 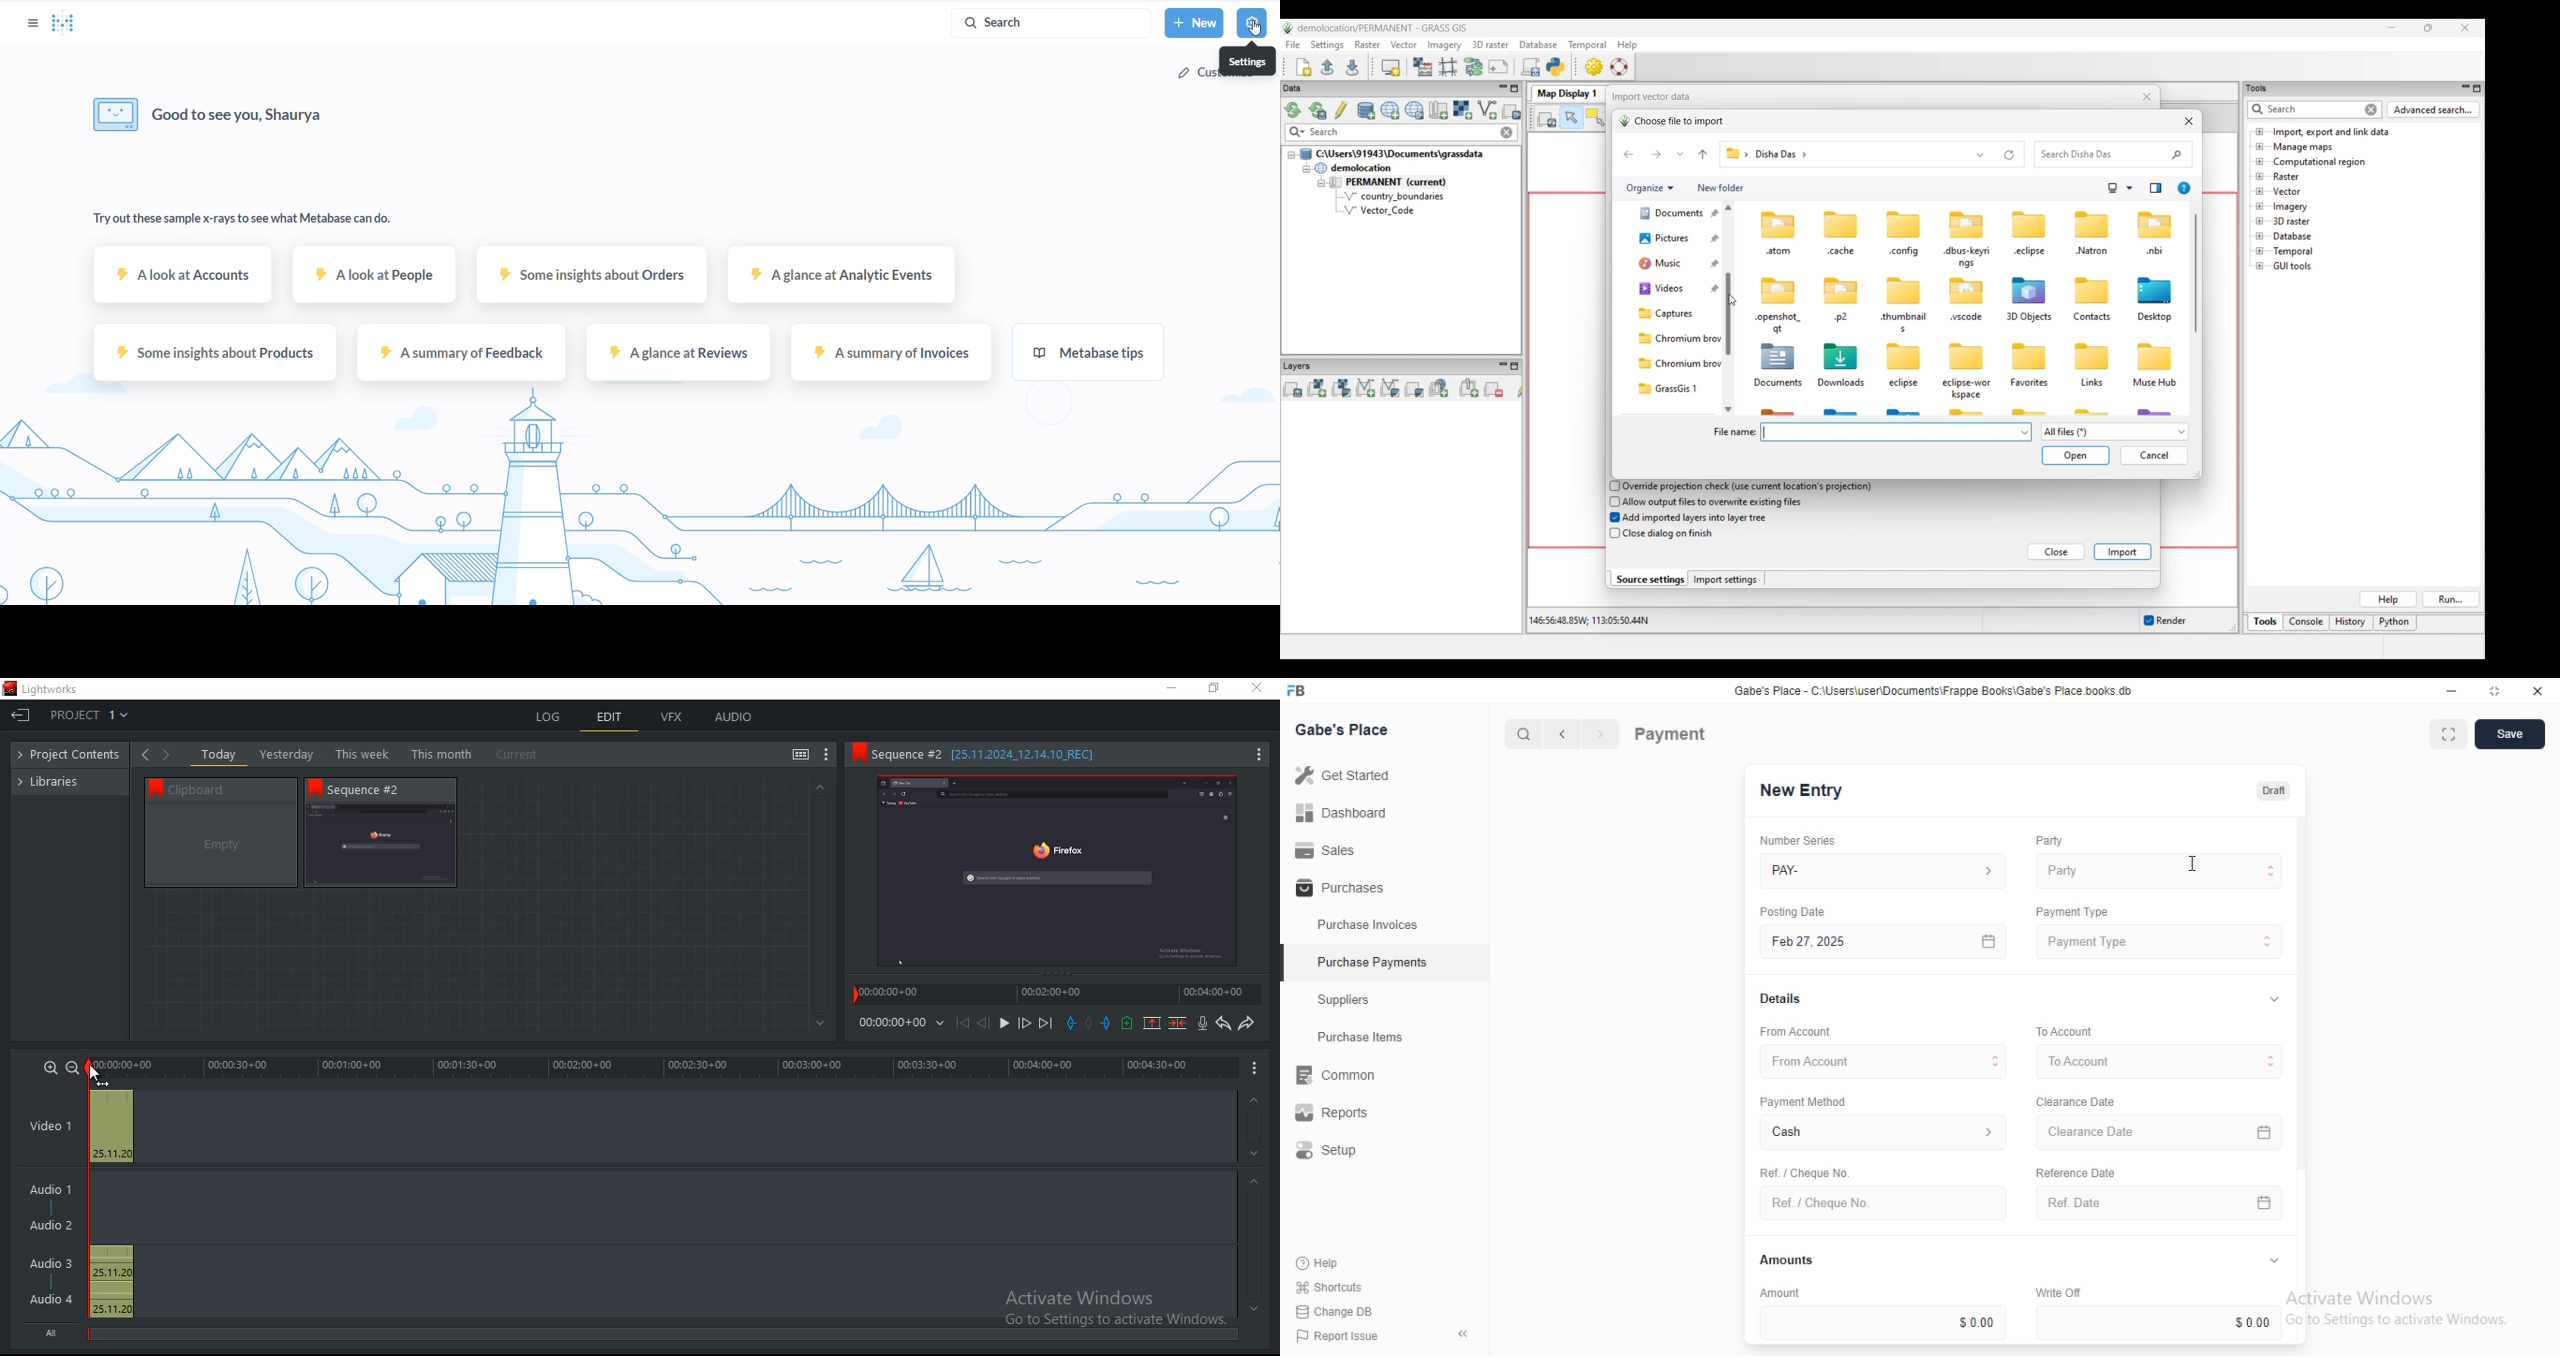 I want to click on expand/collapse, so click(x=2273, y=1261).